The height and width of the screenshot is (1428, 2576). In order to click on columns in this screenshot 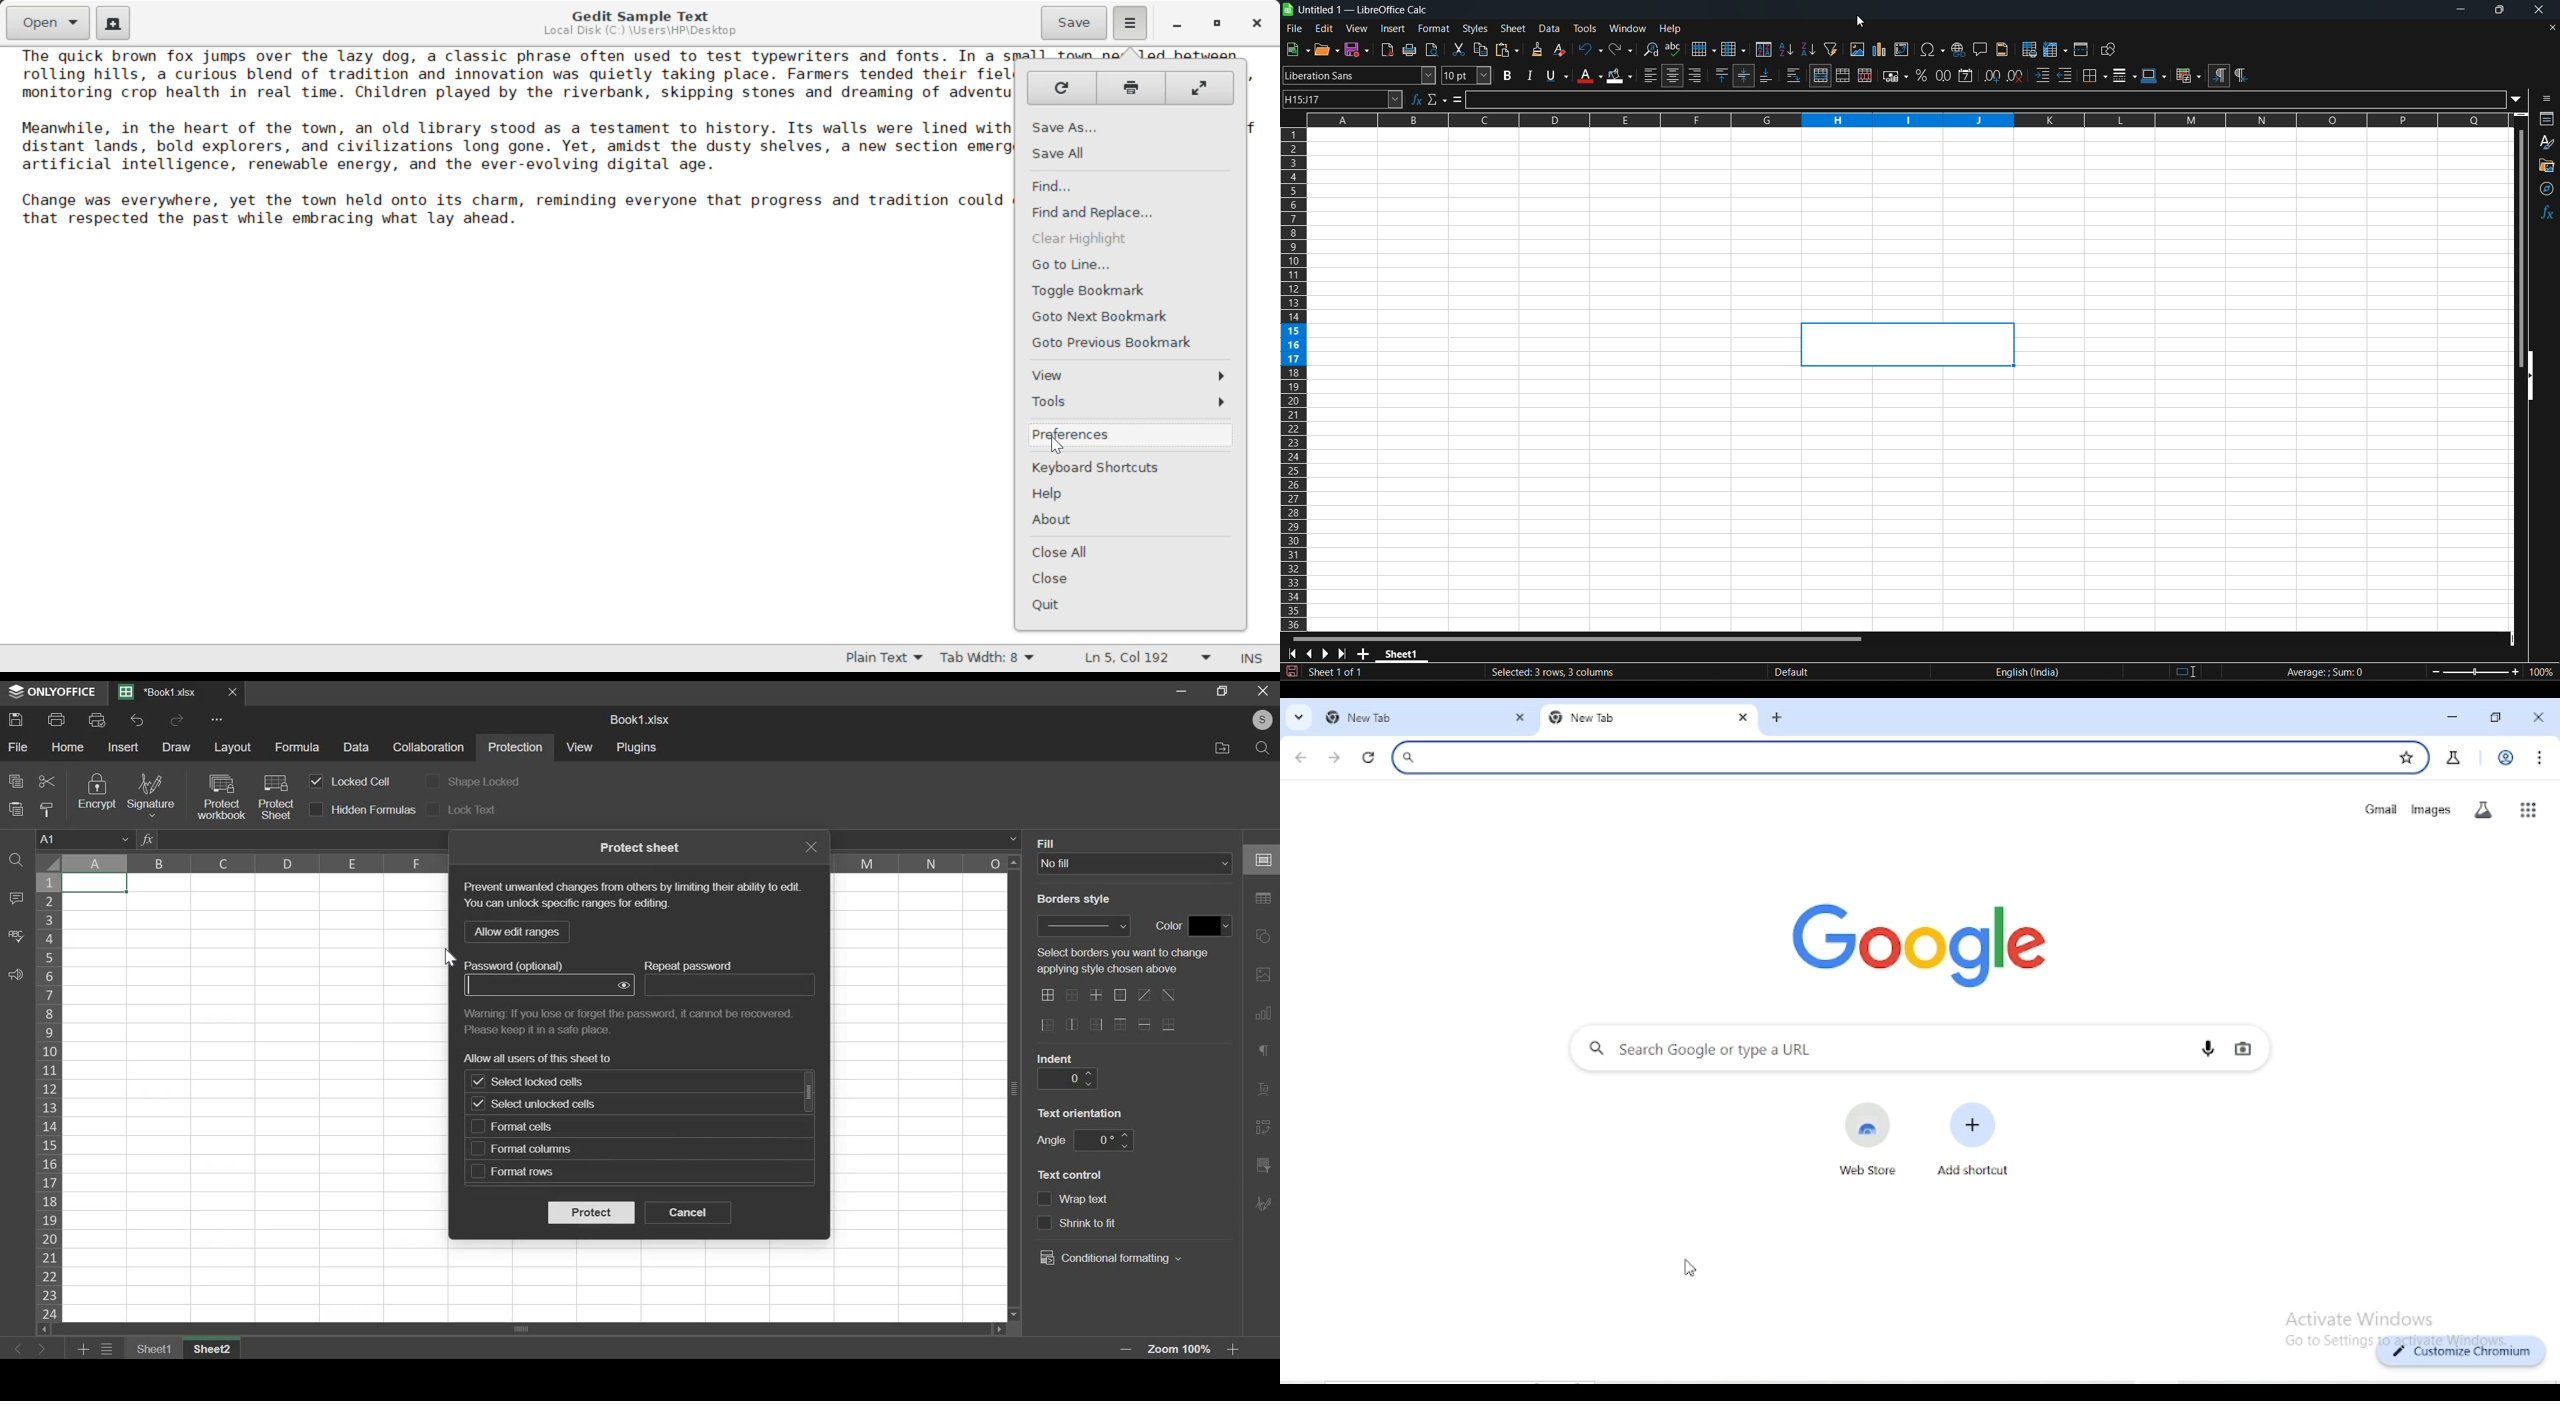, I will do `click(1293, 379)`.